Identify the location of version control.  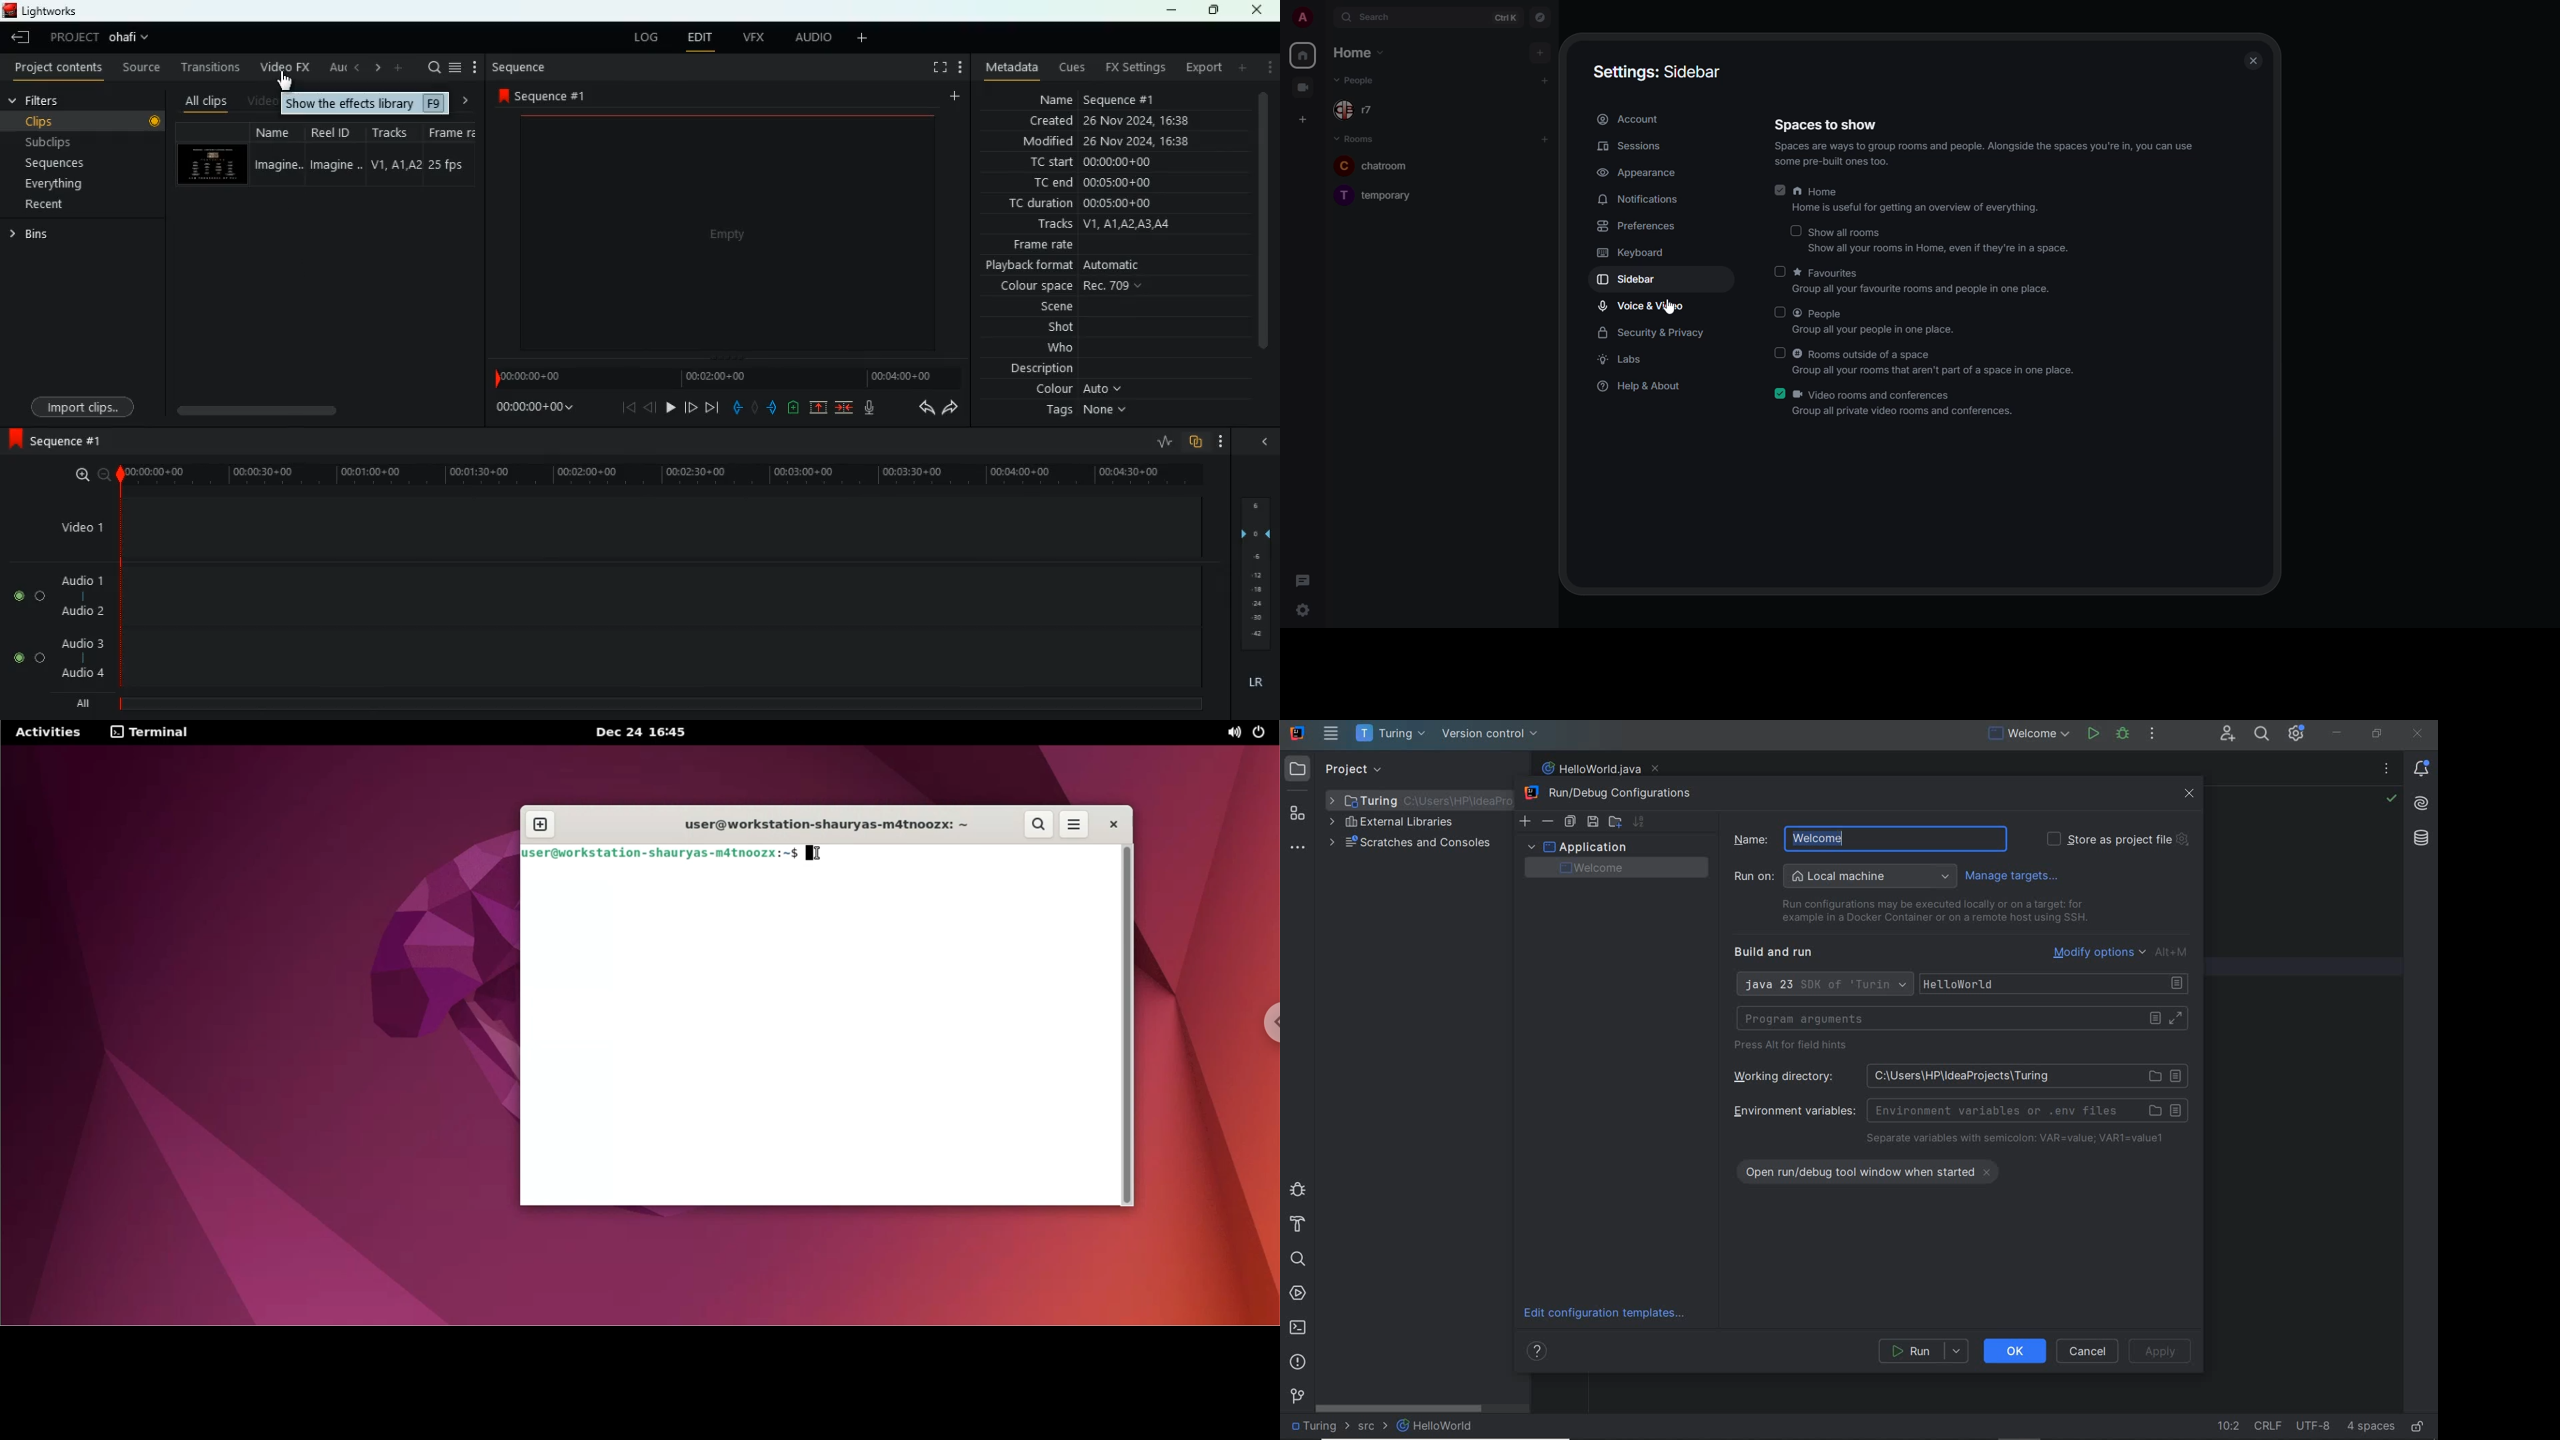
(1297, 1395).